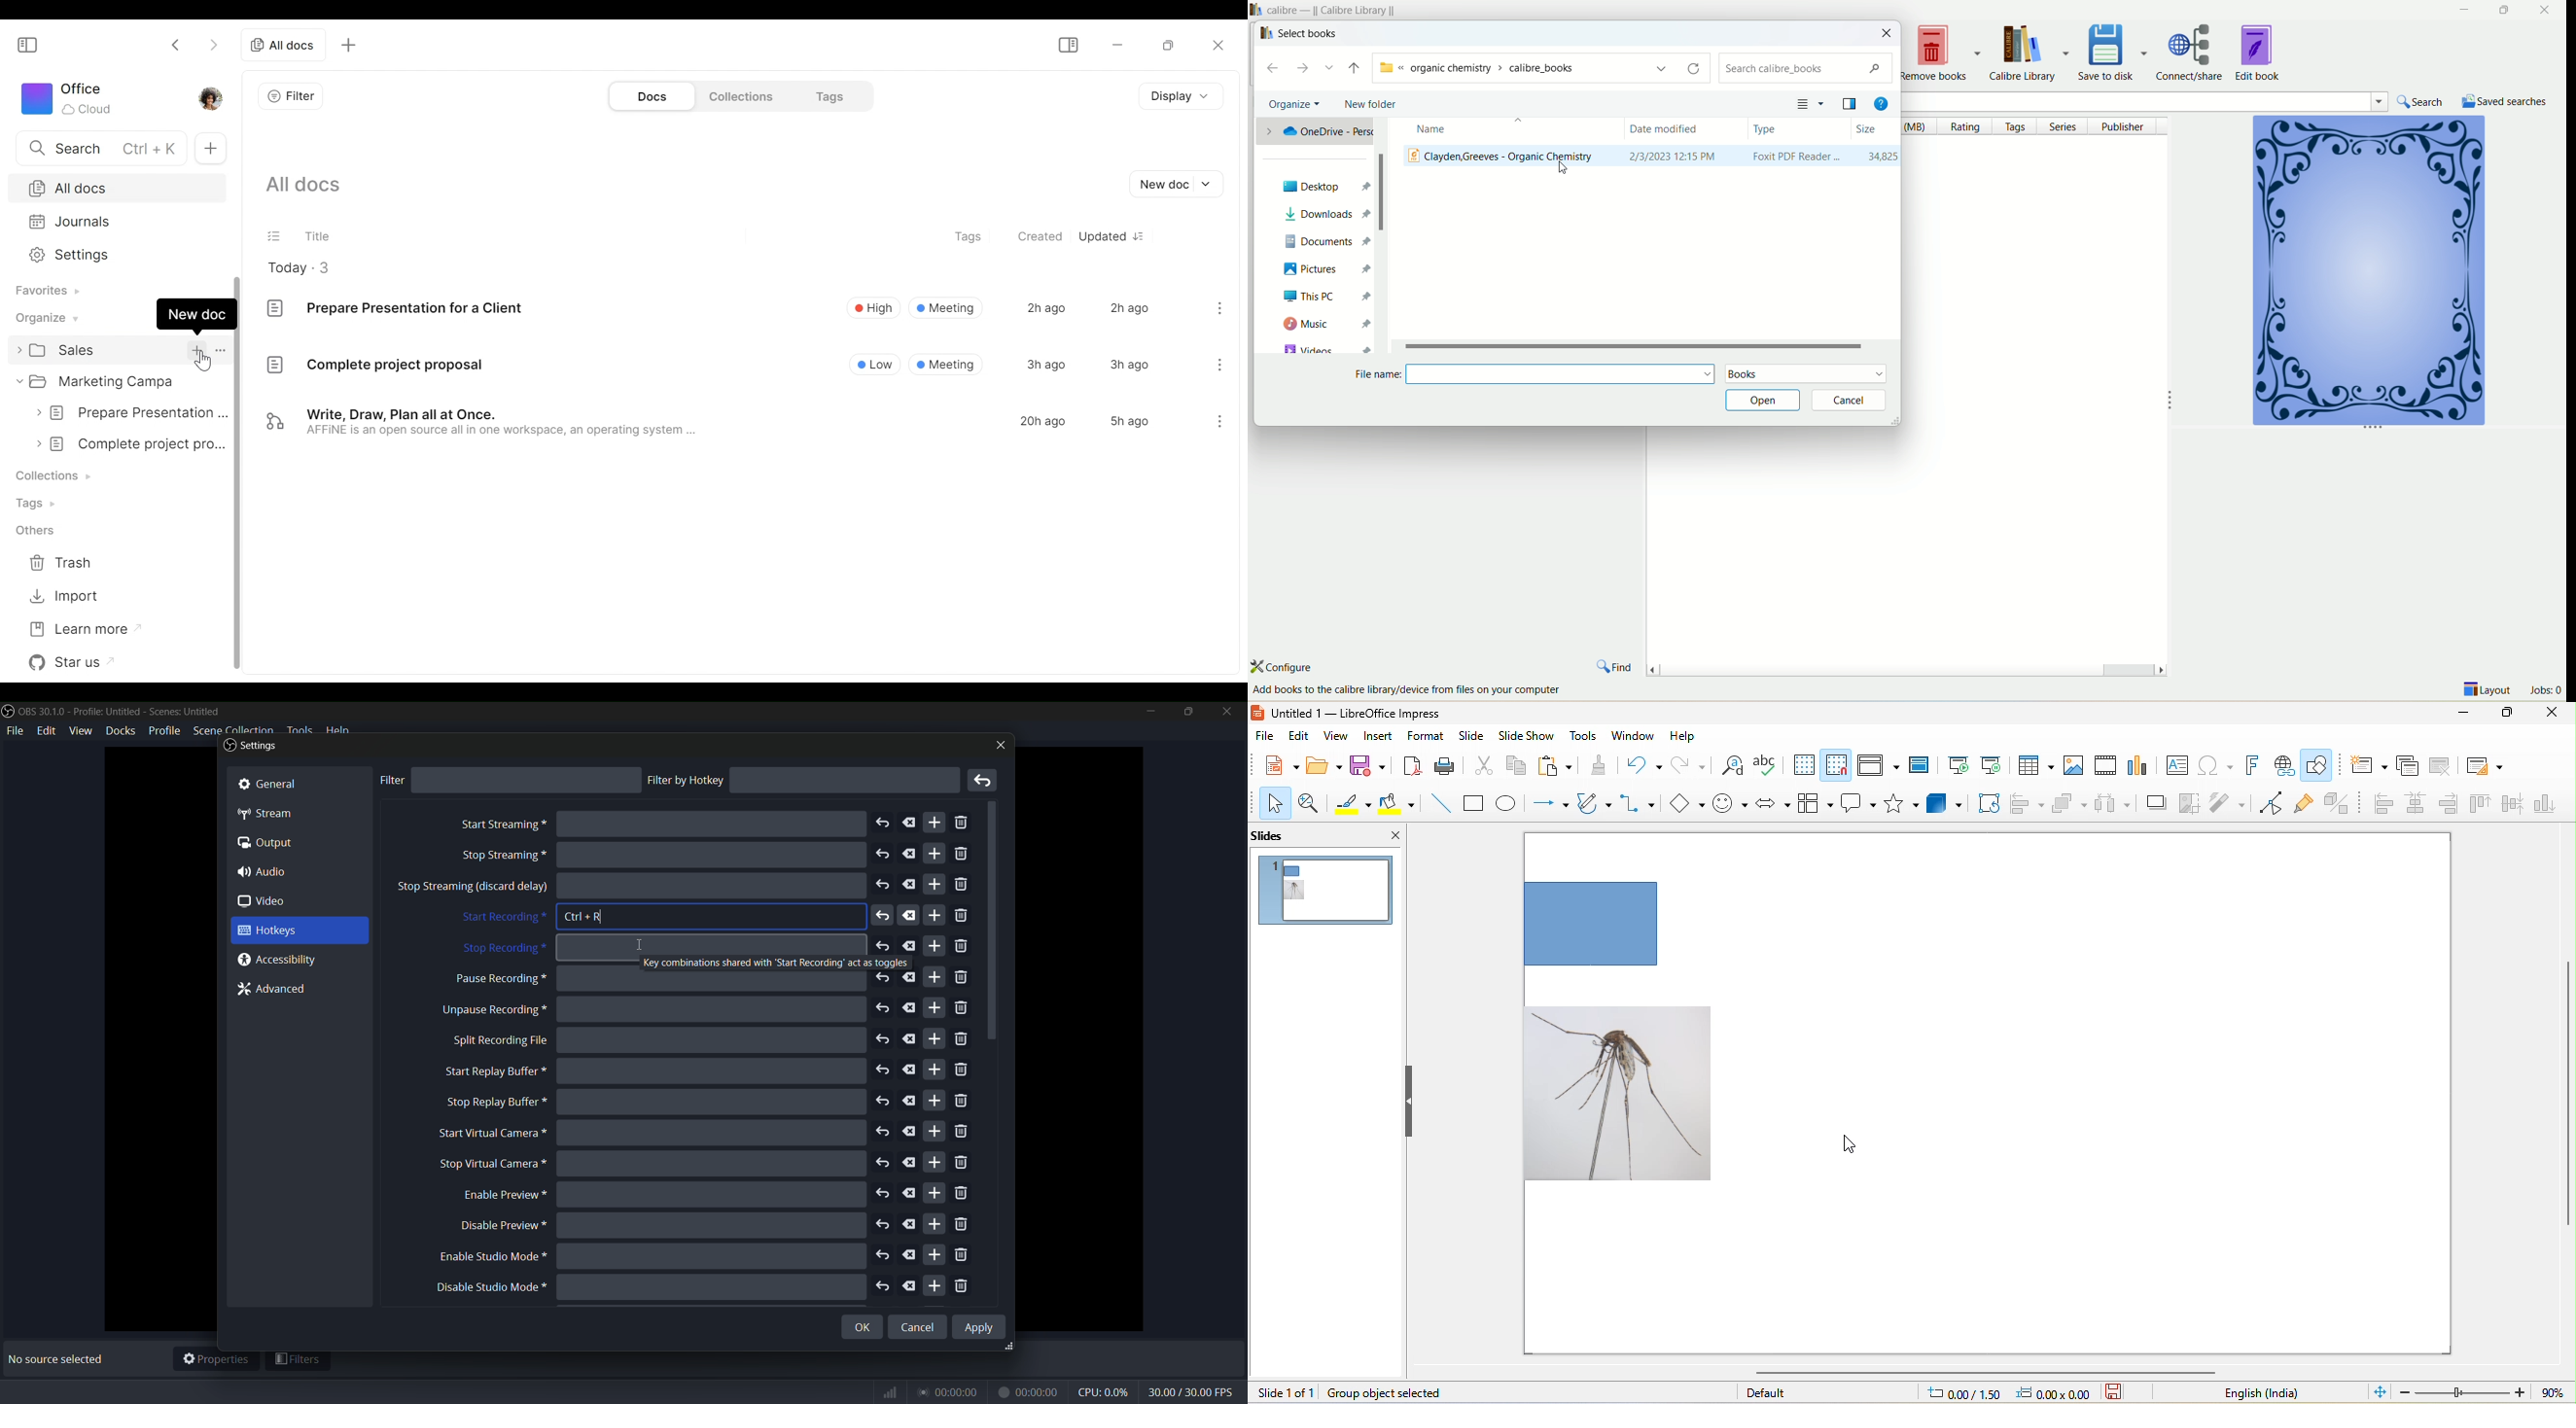 Image resolution: width=2576 pixels, height=1428 pixels. Describe the element at coordinates (374, 367) in the screenshot. I see `Complete project proposal` at that location.